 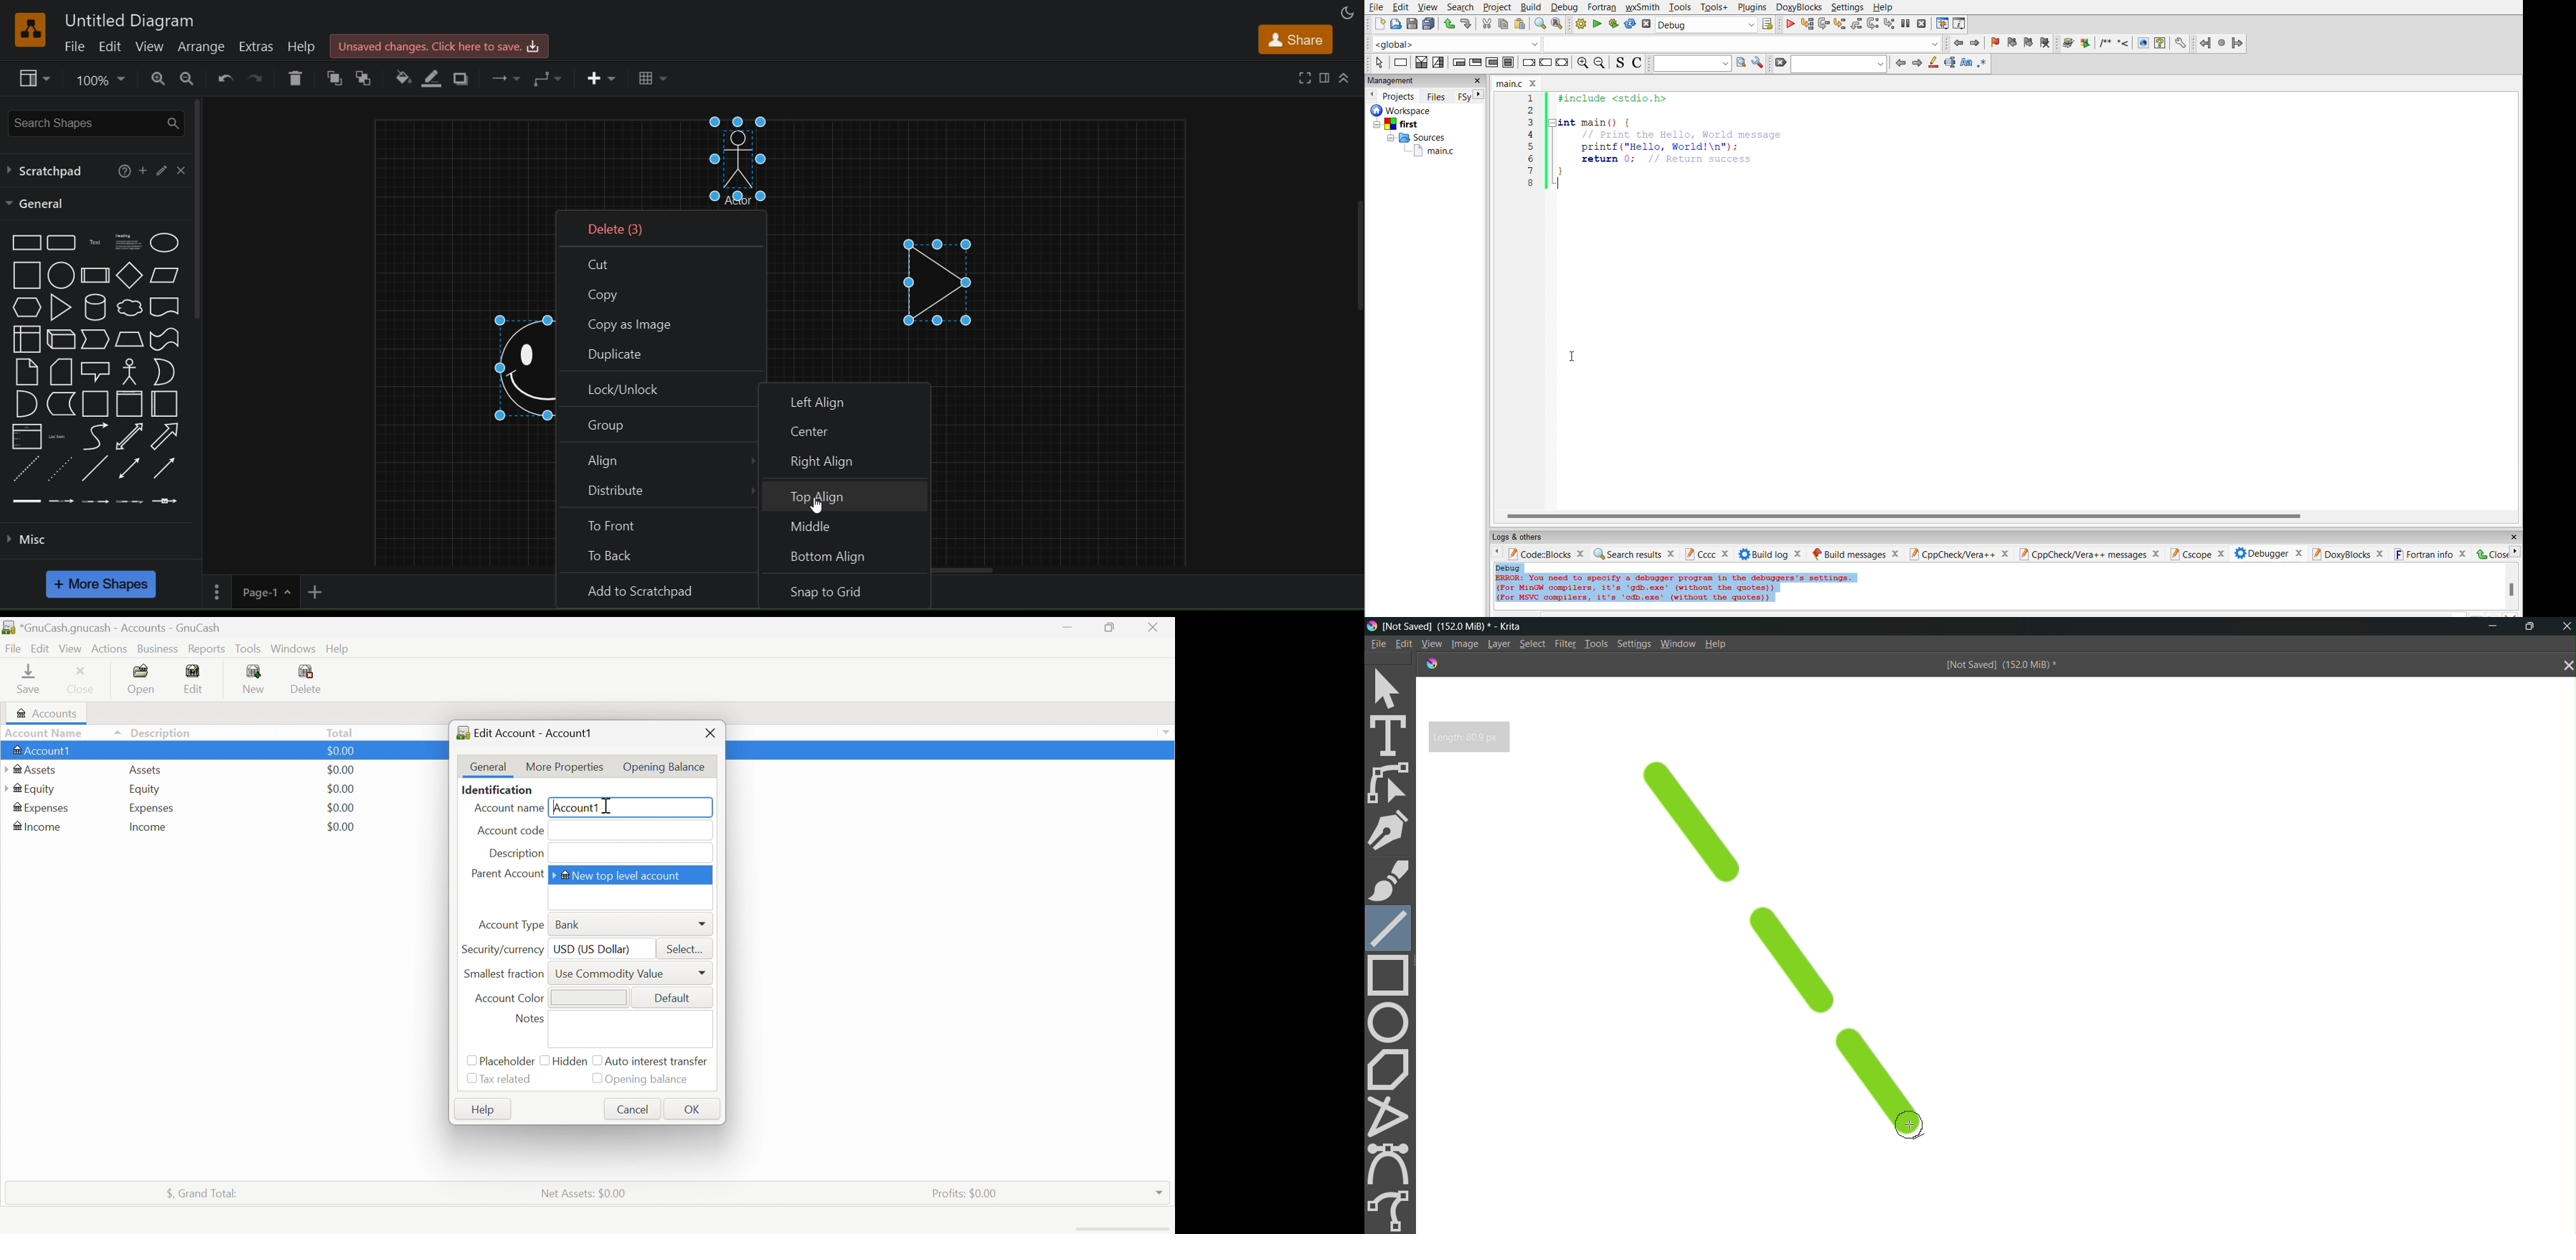 What do you see at coordinates (1676, 584) in the screenshot?
I see `Debug

ERROR: You need to specify a debugger program in the debuggers's settings.
(For MinGW compilers, it's 'gdb.exe' (without the quotes))

(For MSVC compilers, it's 'cdb.exe' (without the quotes))` at bounding box center [1676, 584].